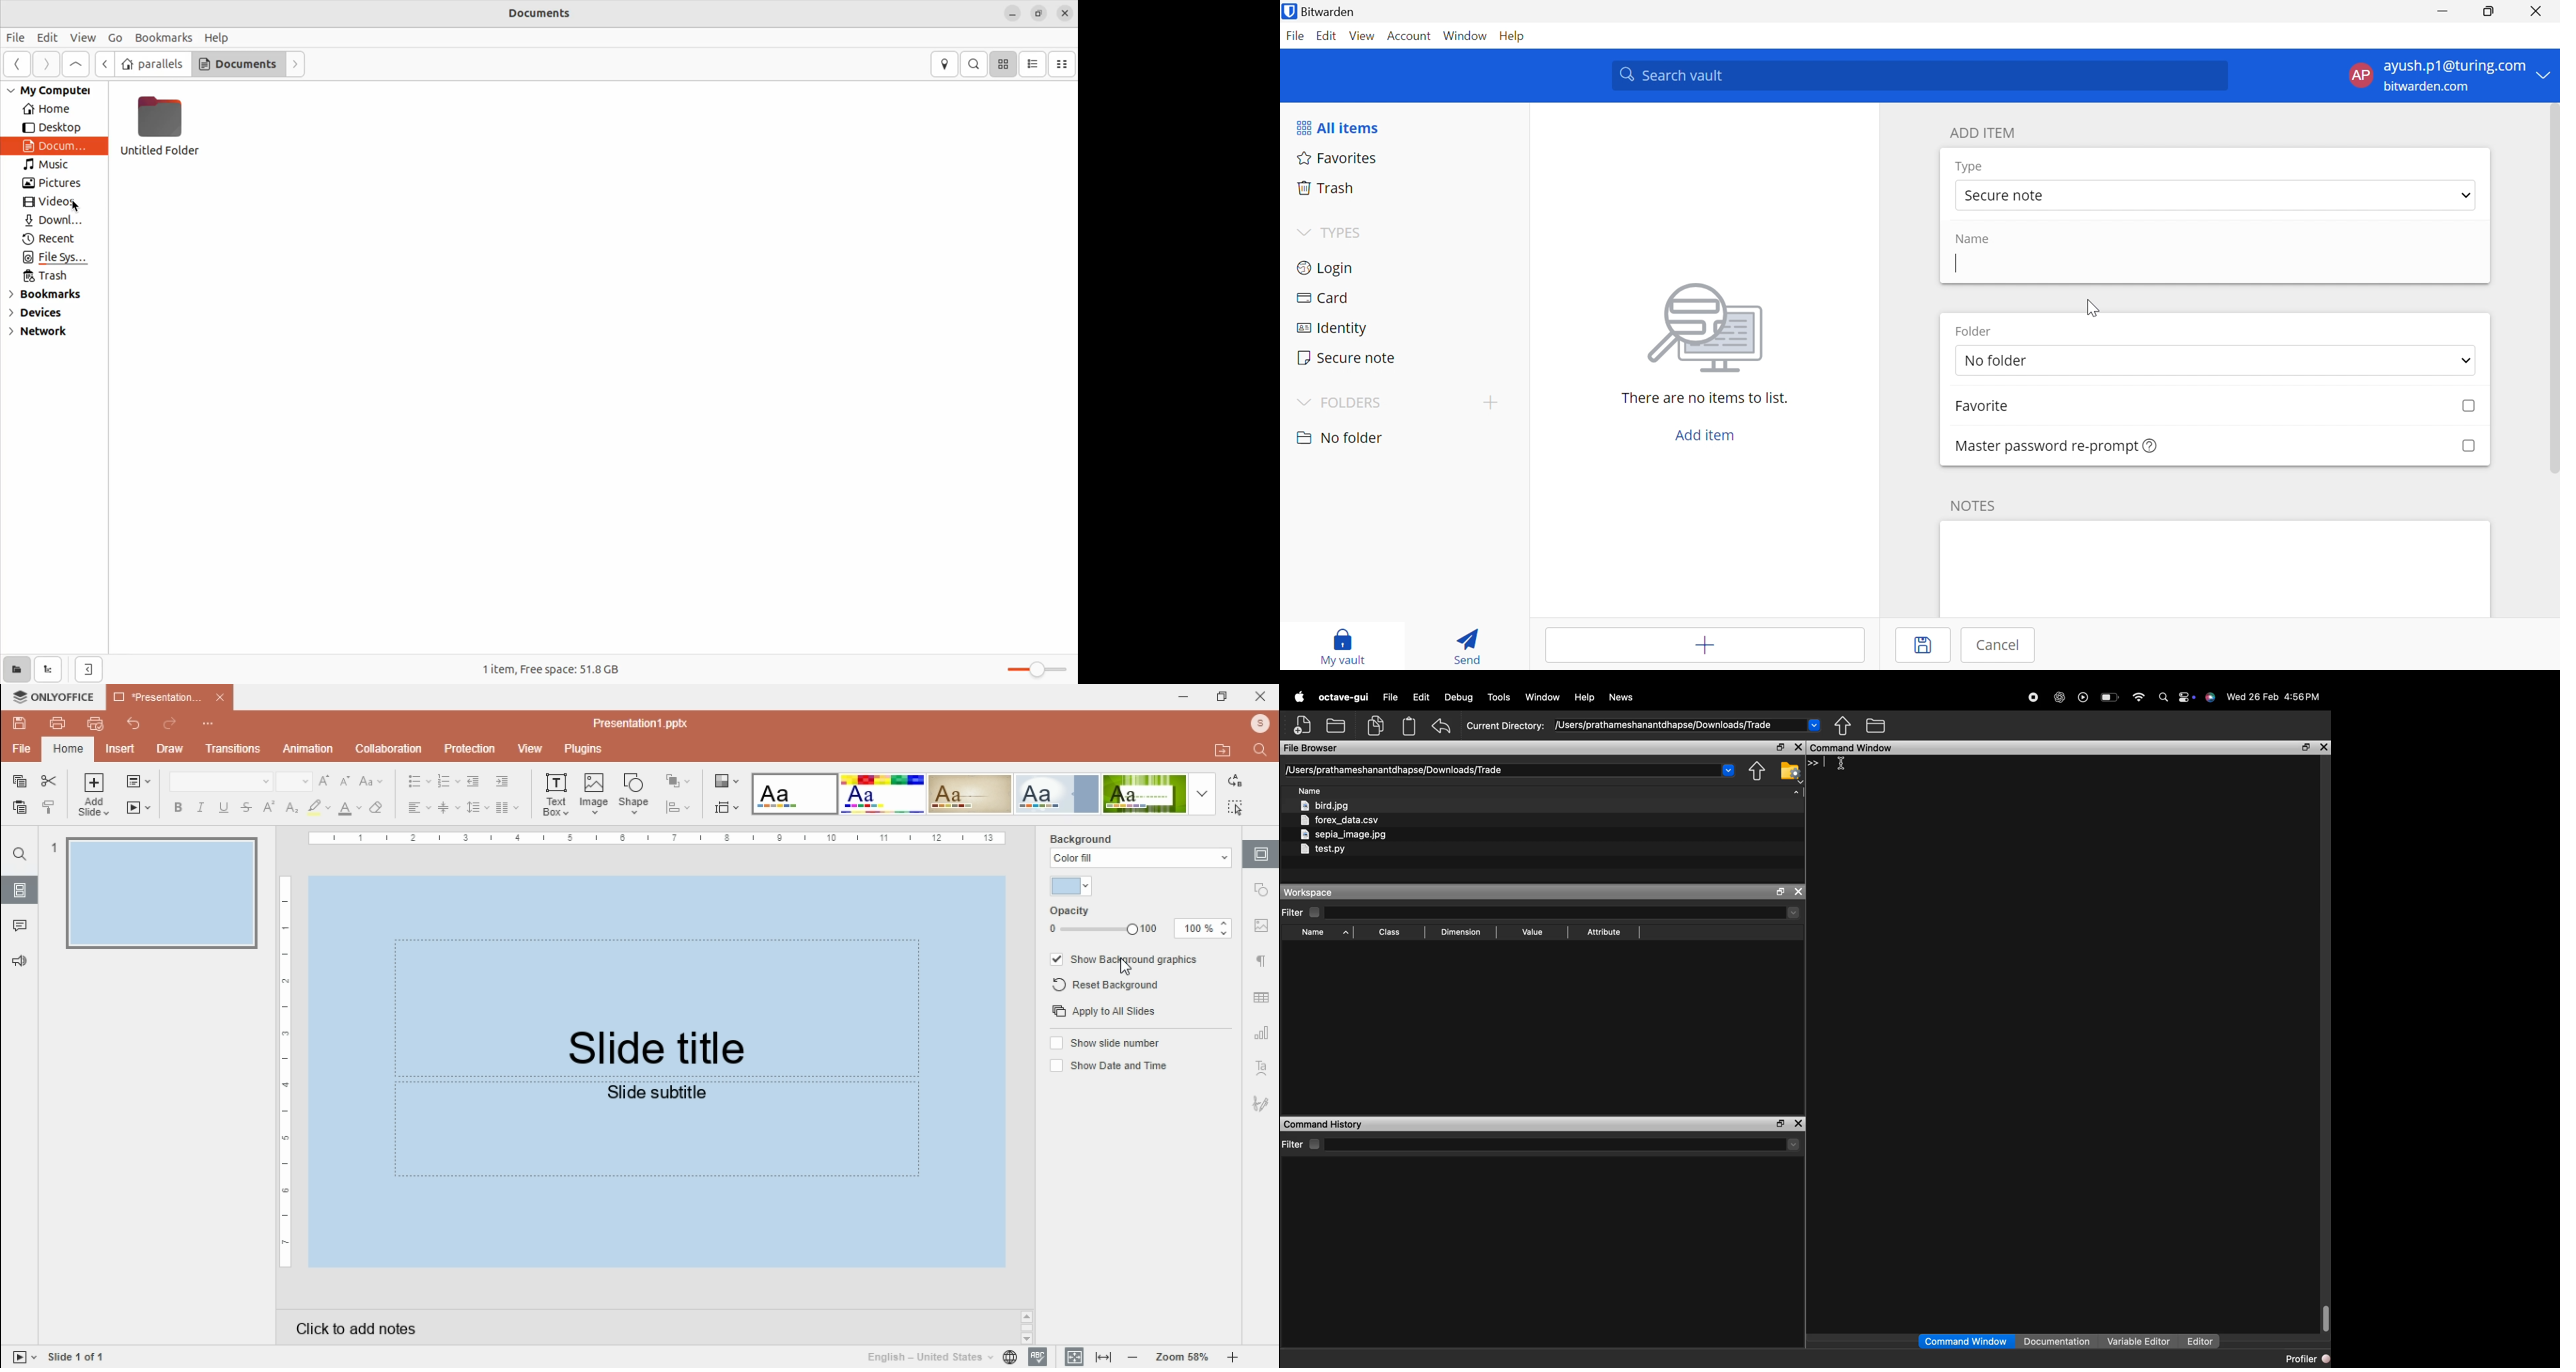 This screenshot has height=1372, width=2576. What do you see at coordinates (230, 749) in the screenshot?
I see `transitions` at bounding box center [230, 749].